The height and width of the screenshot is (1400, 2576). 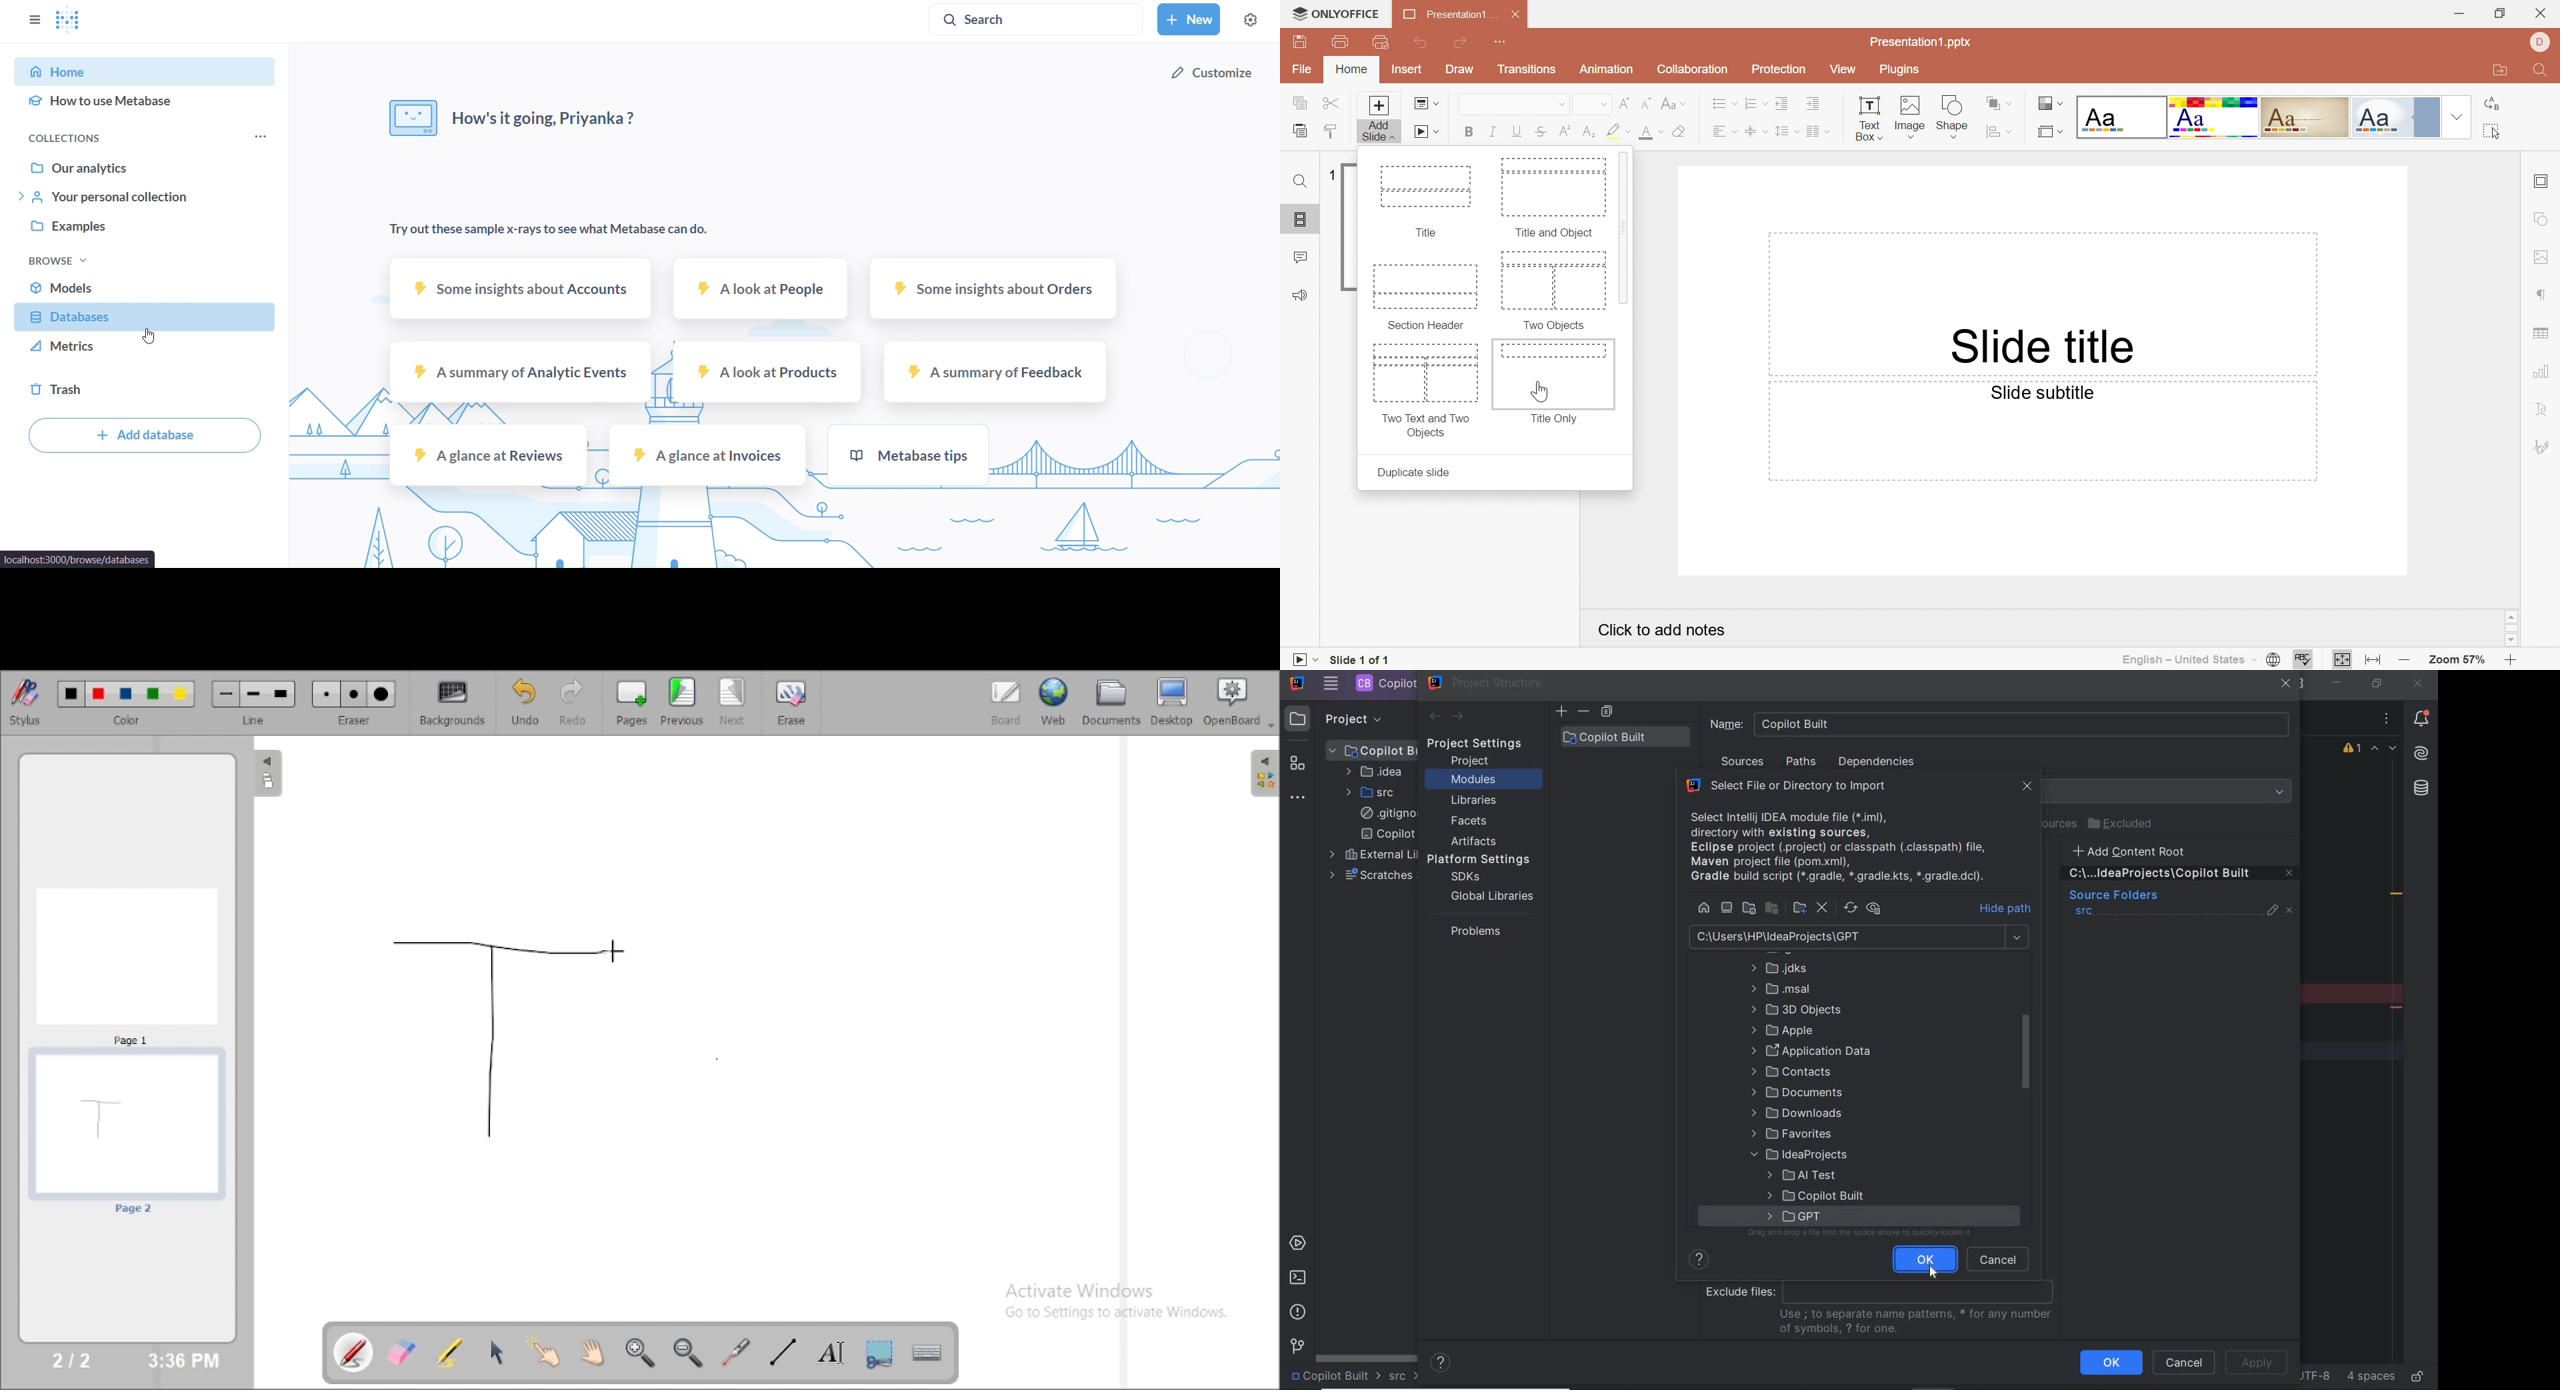 What do you see at coordinates (2544, 447) in the screenshot?
I see `Signature settings` at bounding box center [2544, 447].